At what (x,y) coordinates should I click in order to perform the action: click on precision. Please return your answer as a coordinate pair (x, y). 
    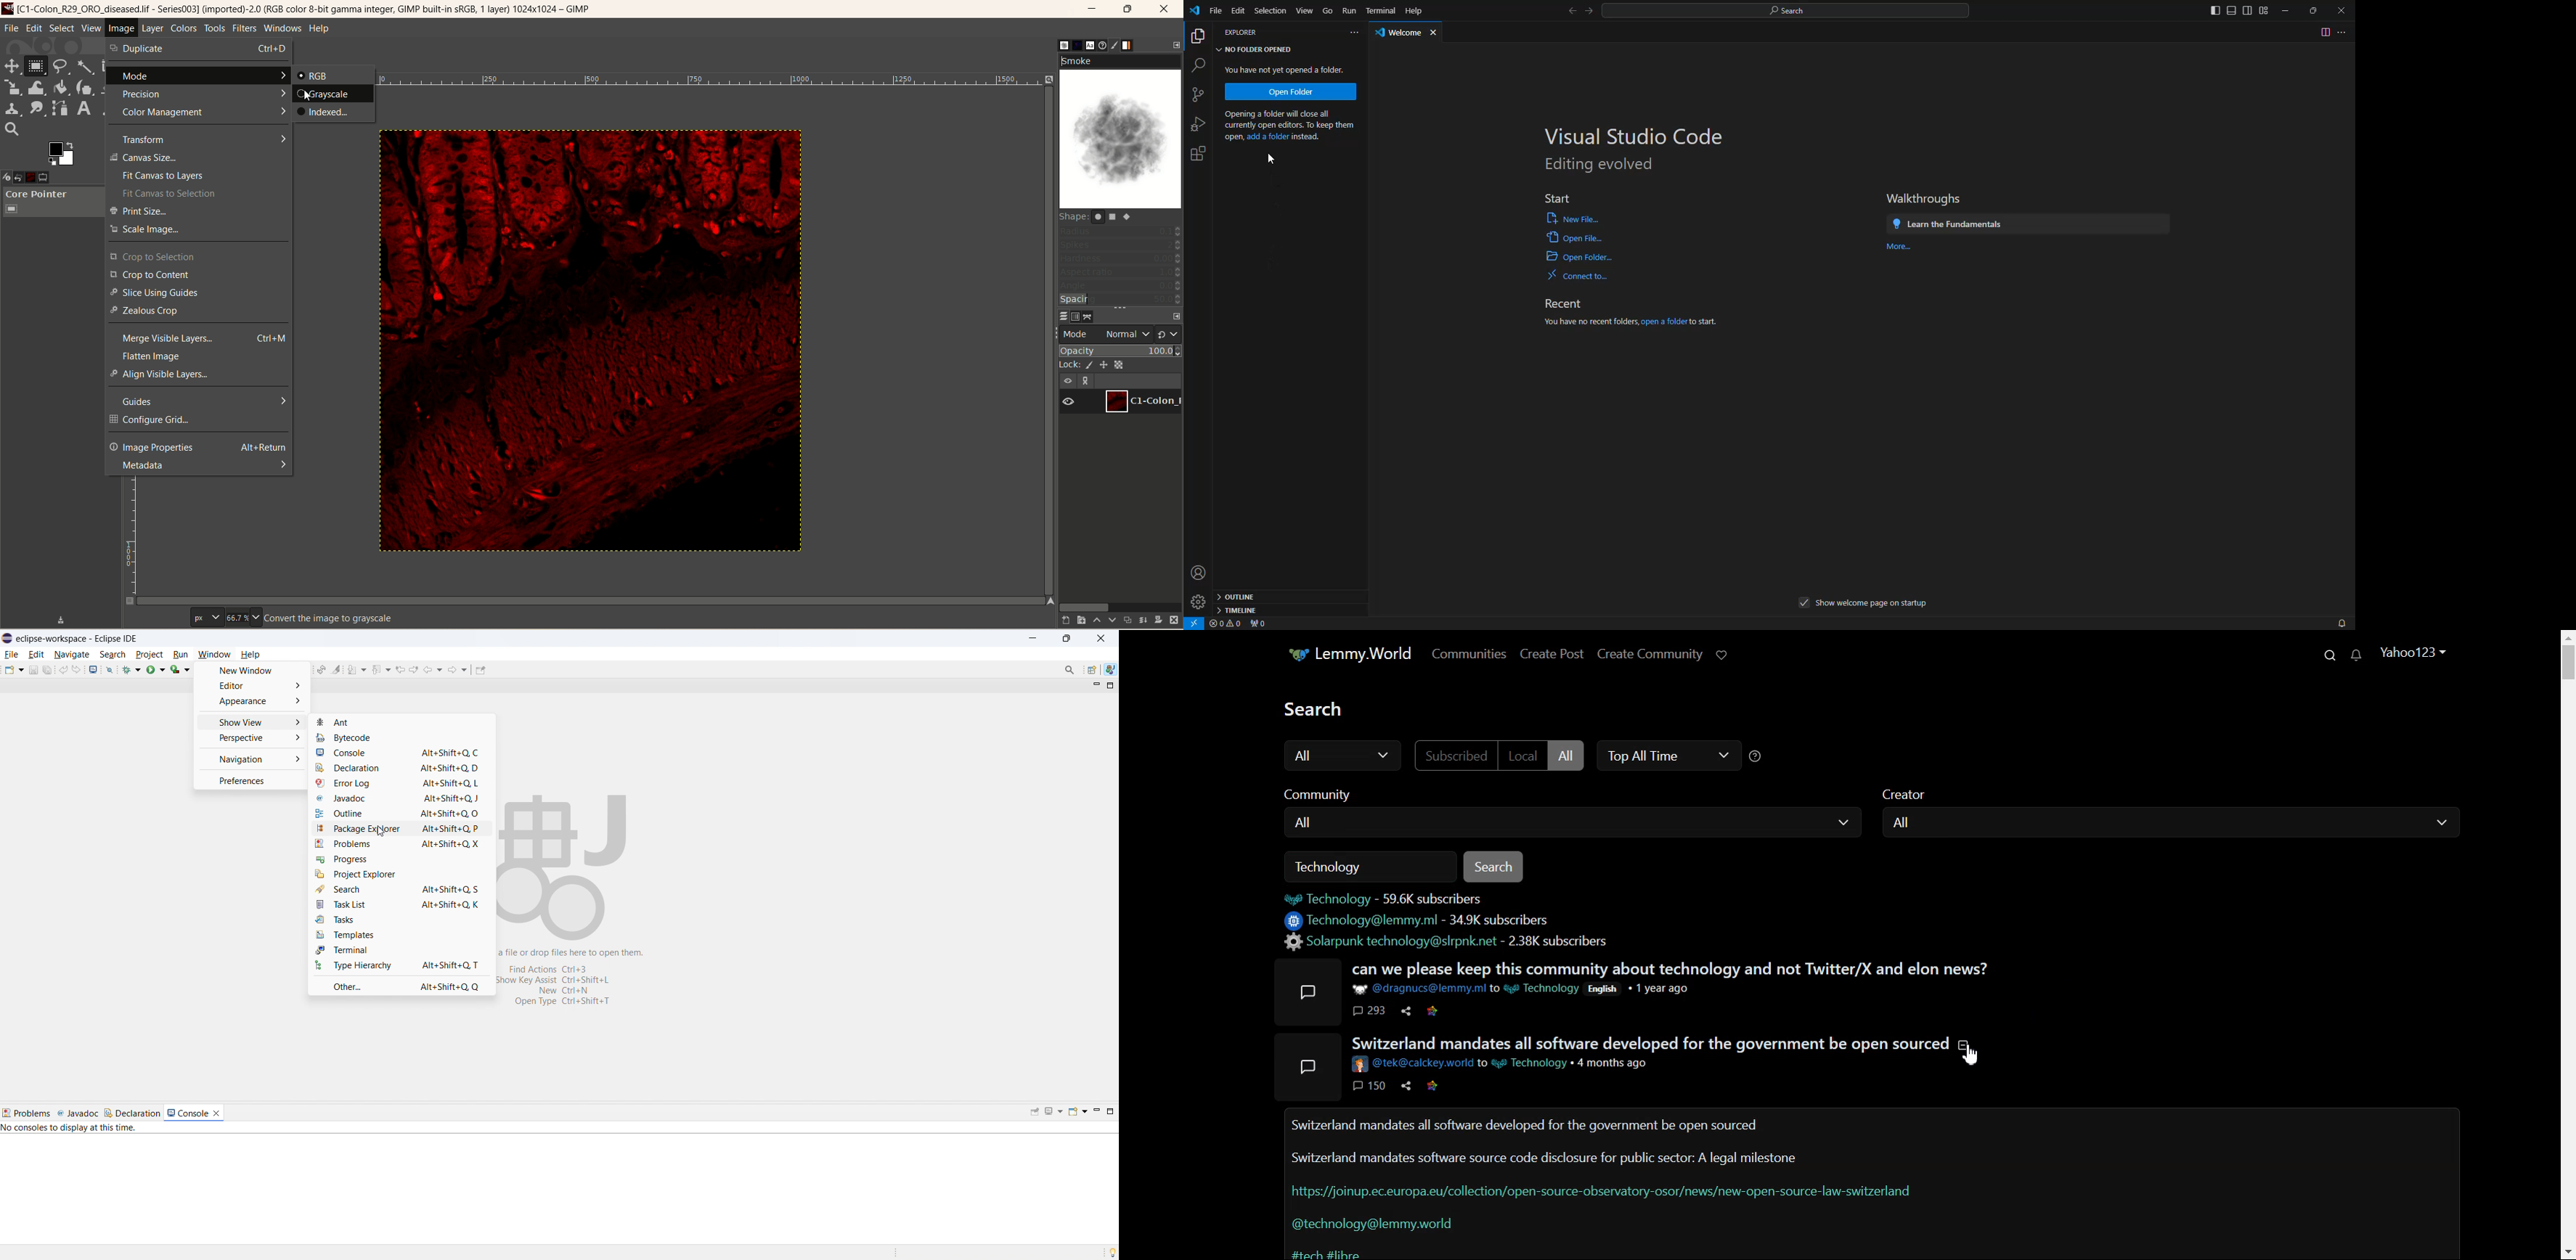
    Looking at the image, I should click on (199, 93).